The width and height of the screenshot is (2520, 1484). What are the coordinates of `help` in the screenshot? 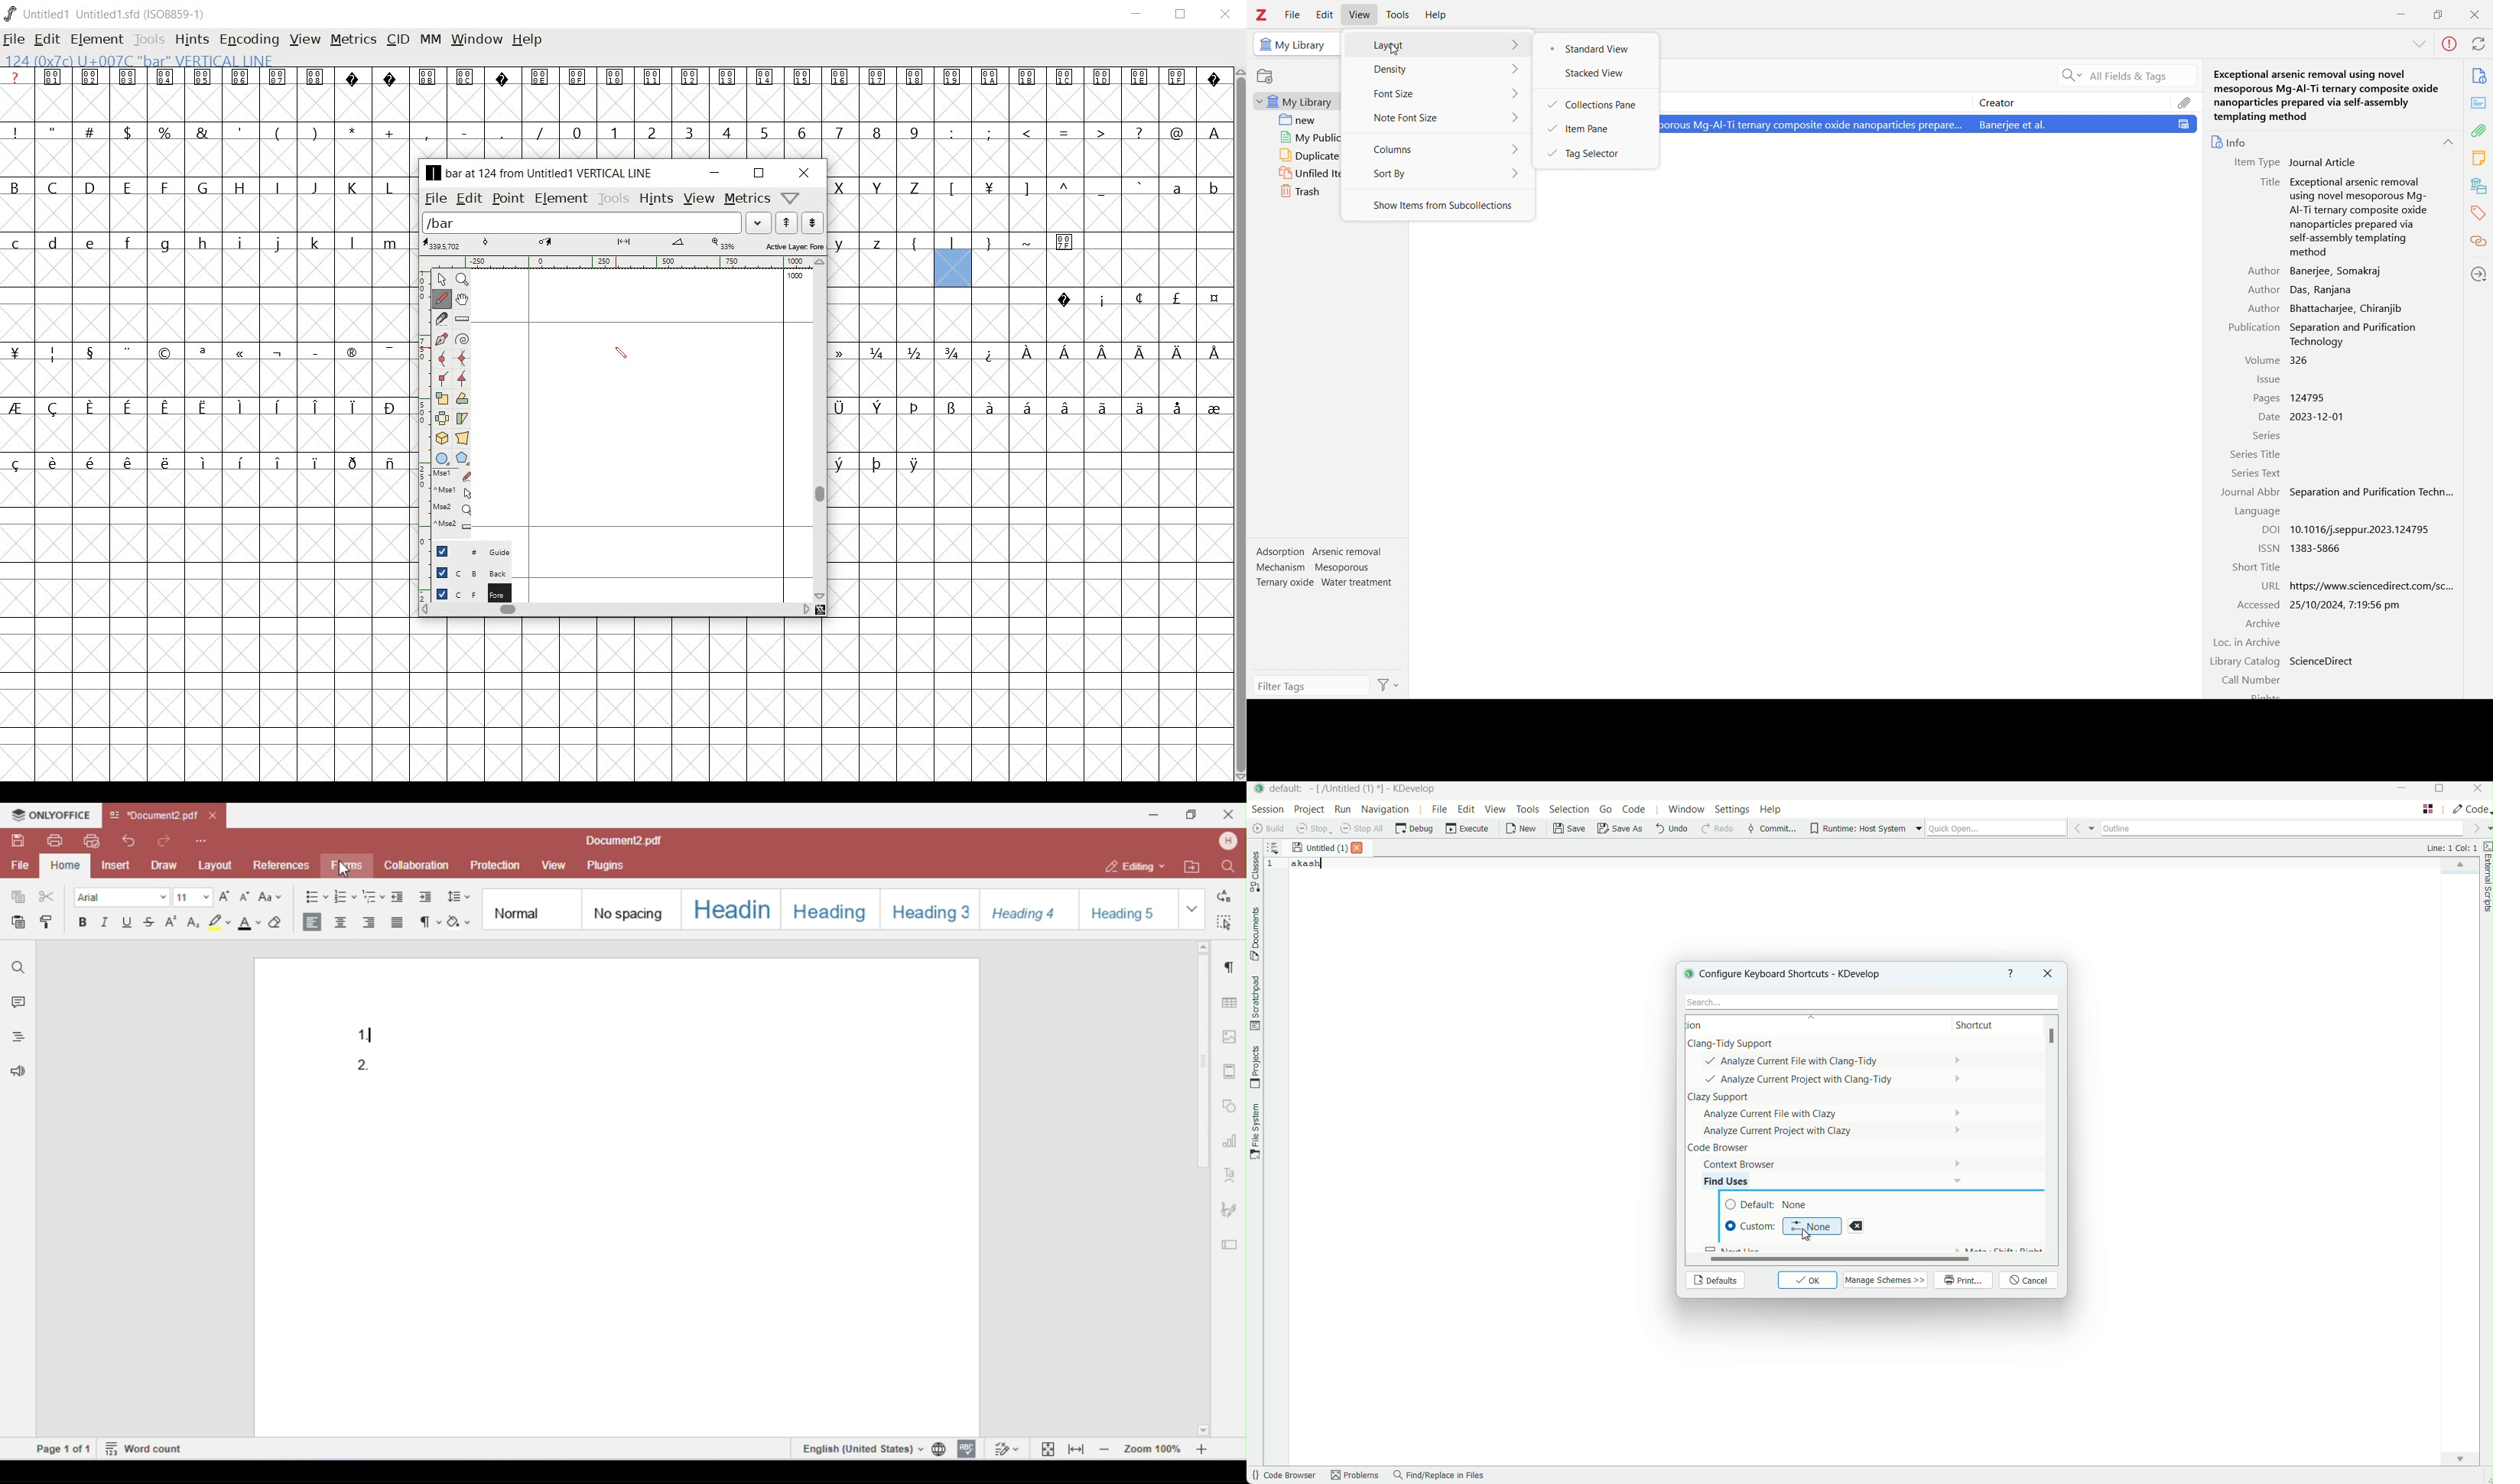 It's located at (1437, 15).